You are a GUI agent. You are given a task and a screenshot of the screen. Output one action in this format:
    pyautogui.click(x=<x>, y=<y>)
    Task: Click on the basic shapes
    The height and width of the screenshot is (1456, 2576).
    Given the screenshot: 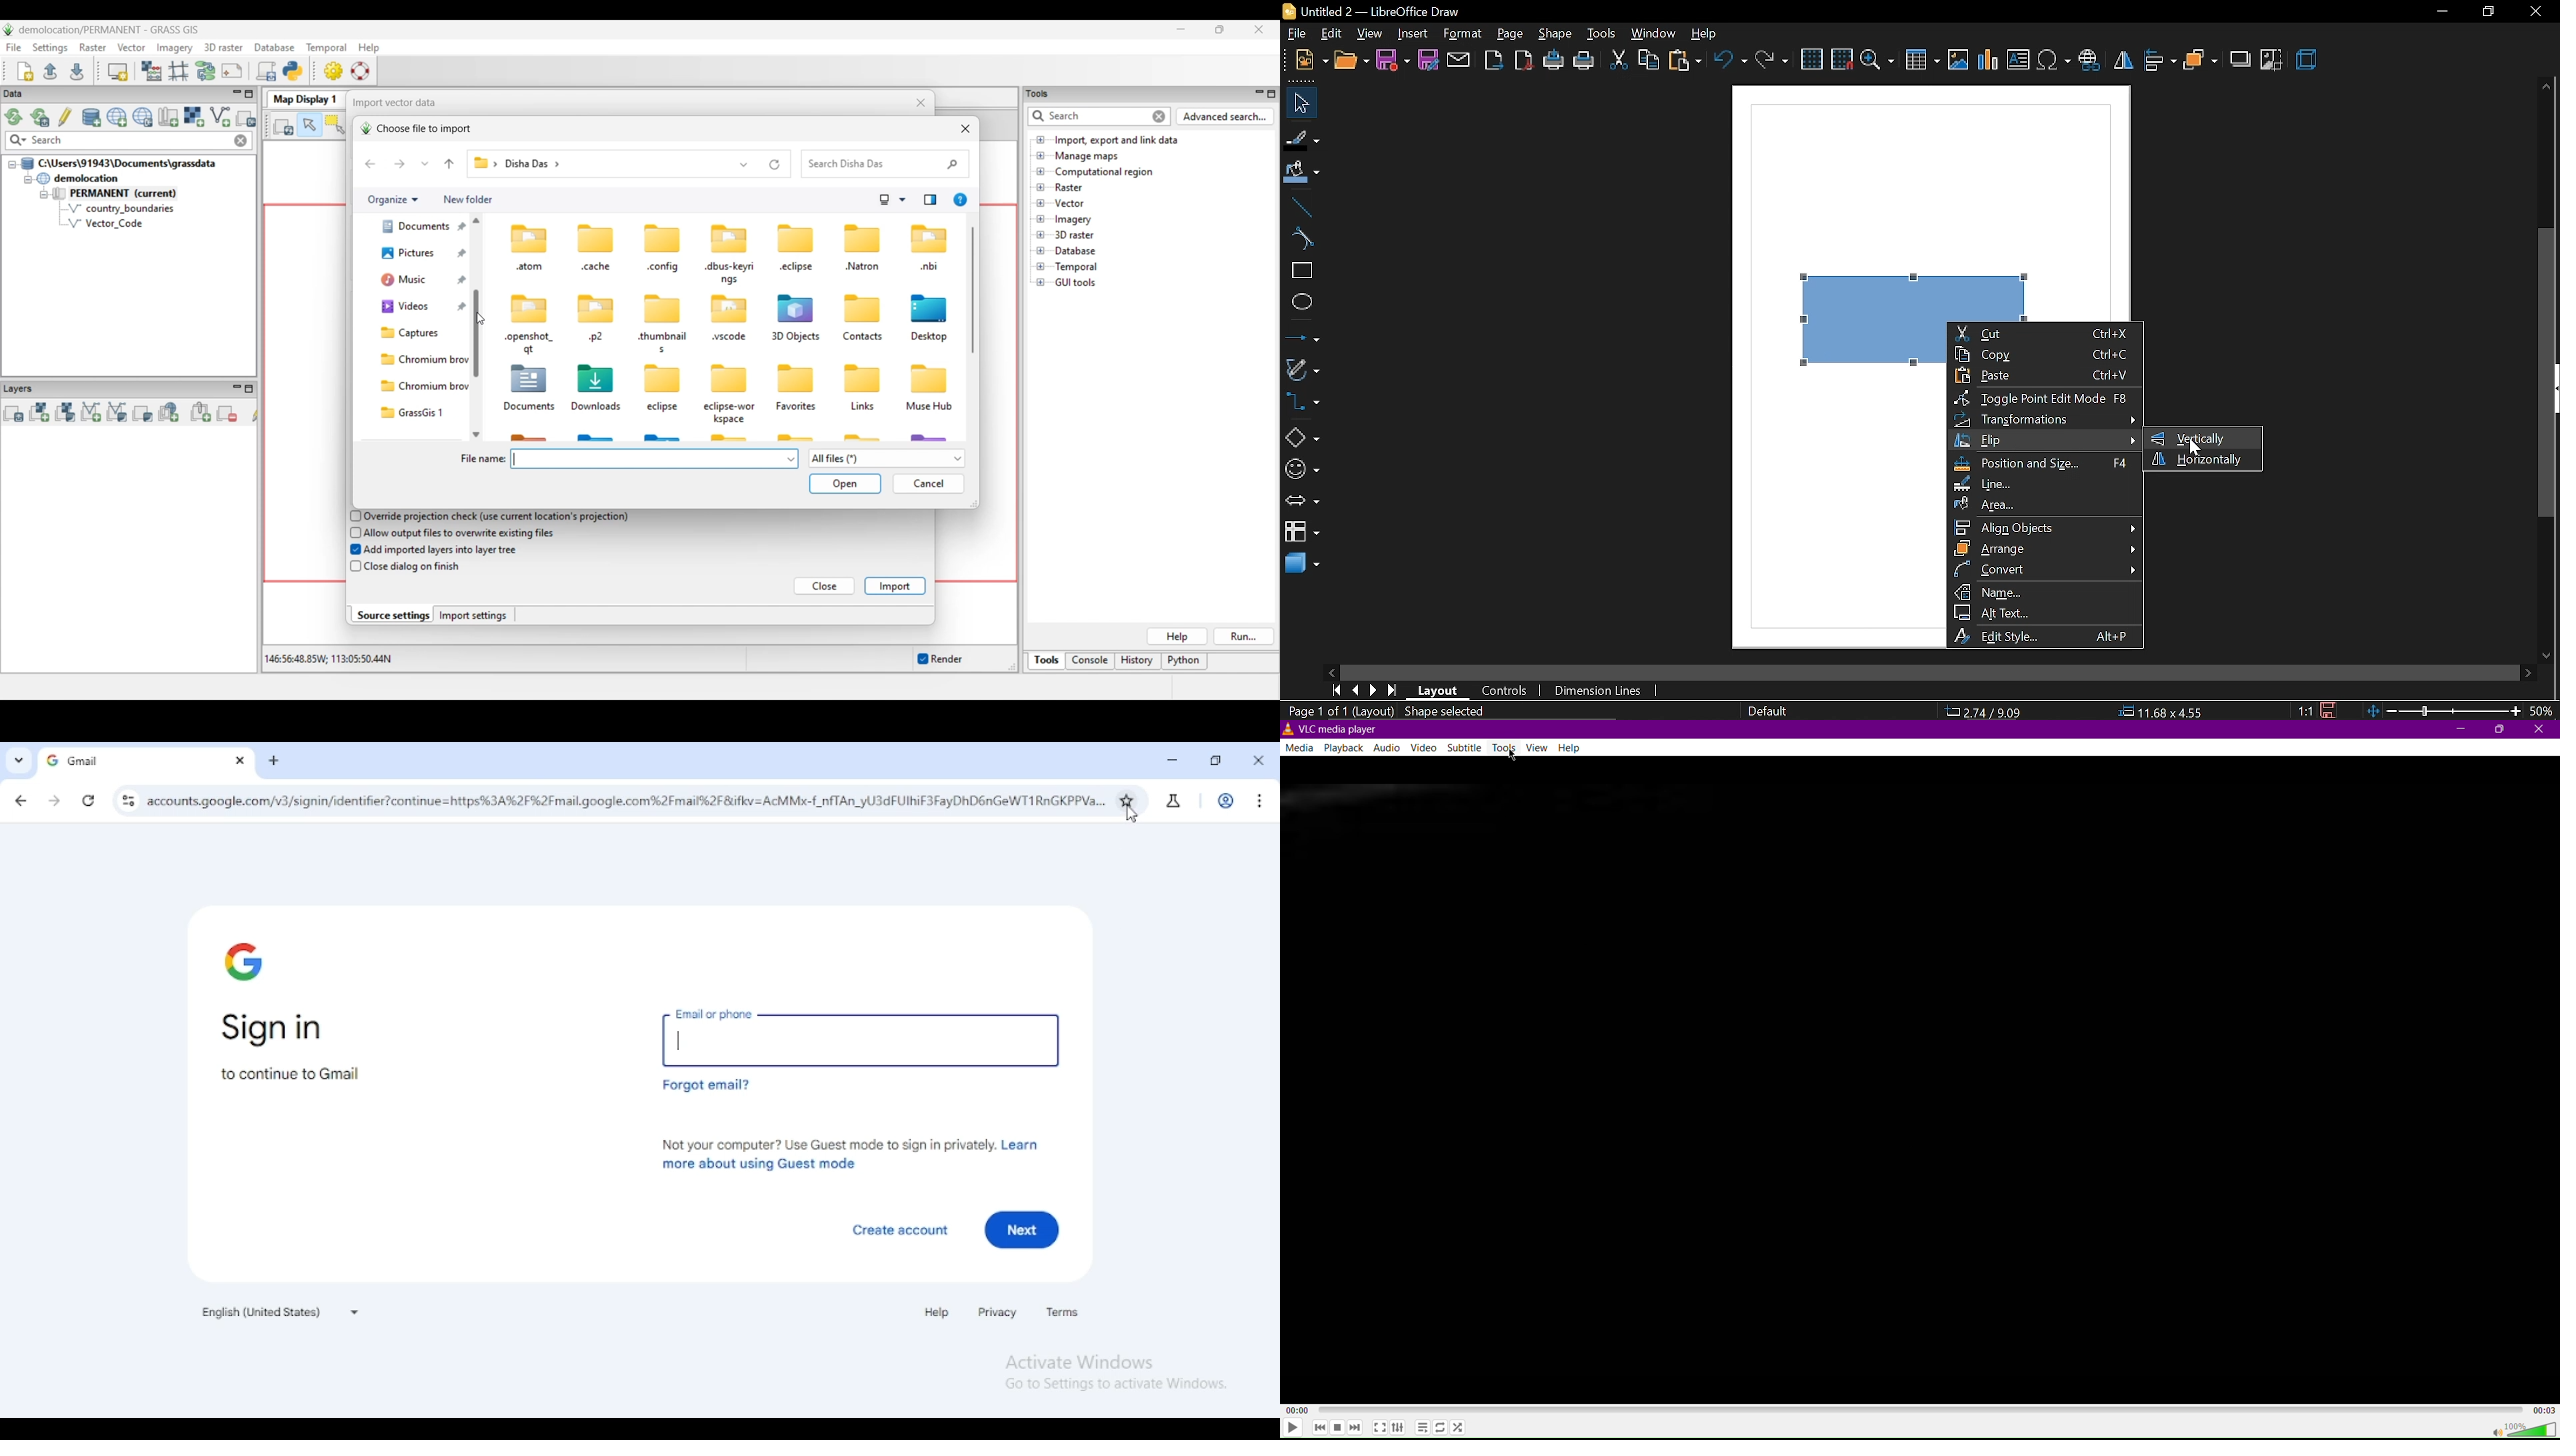 What is the action you would take?
    pyautogui.click(x=1300, y=437)
    